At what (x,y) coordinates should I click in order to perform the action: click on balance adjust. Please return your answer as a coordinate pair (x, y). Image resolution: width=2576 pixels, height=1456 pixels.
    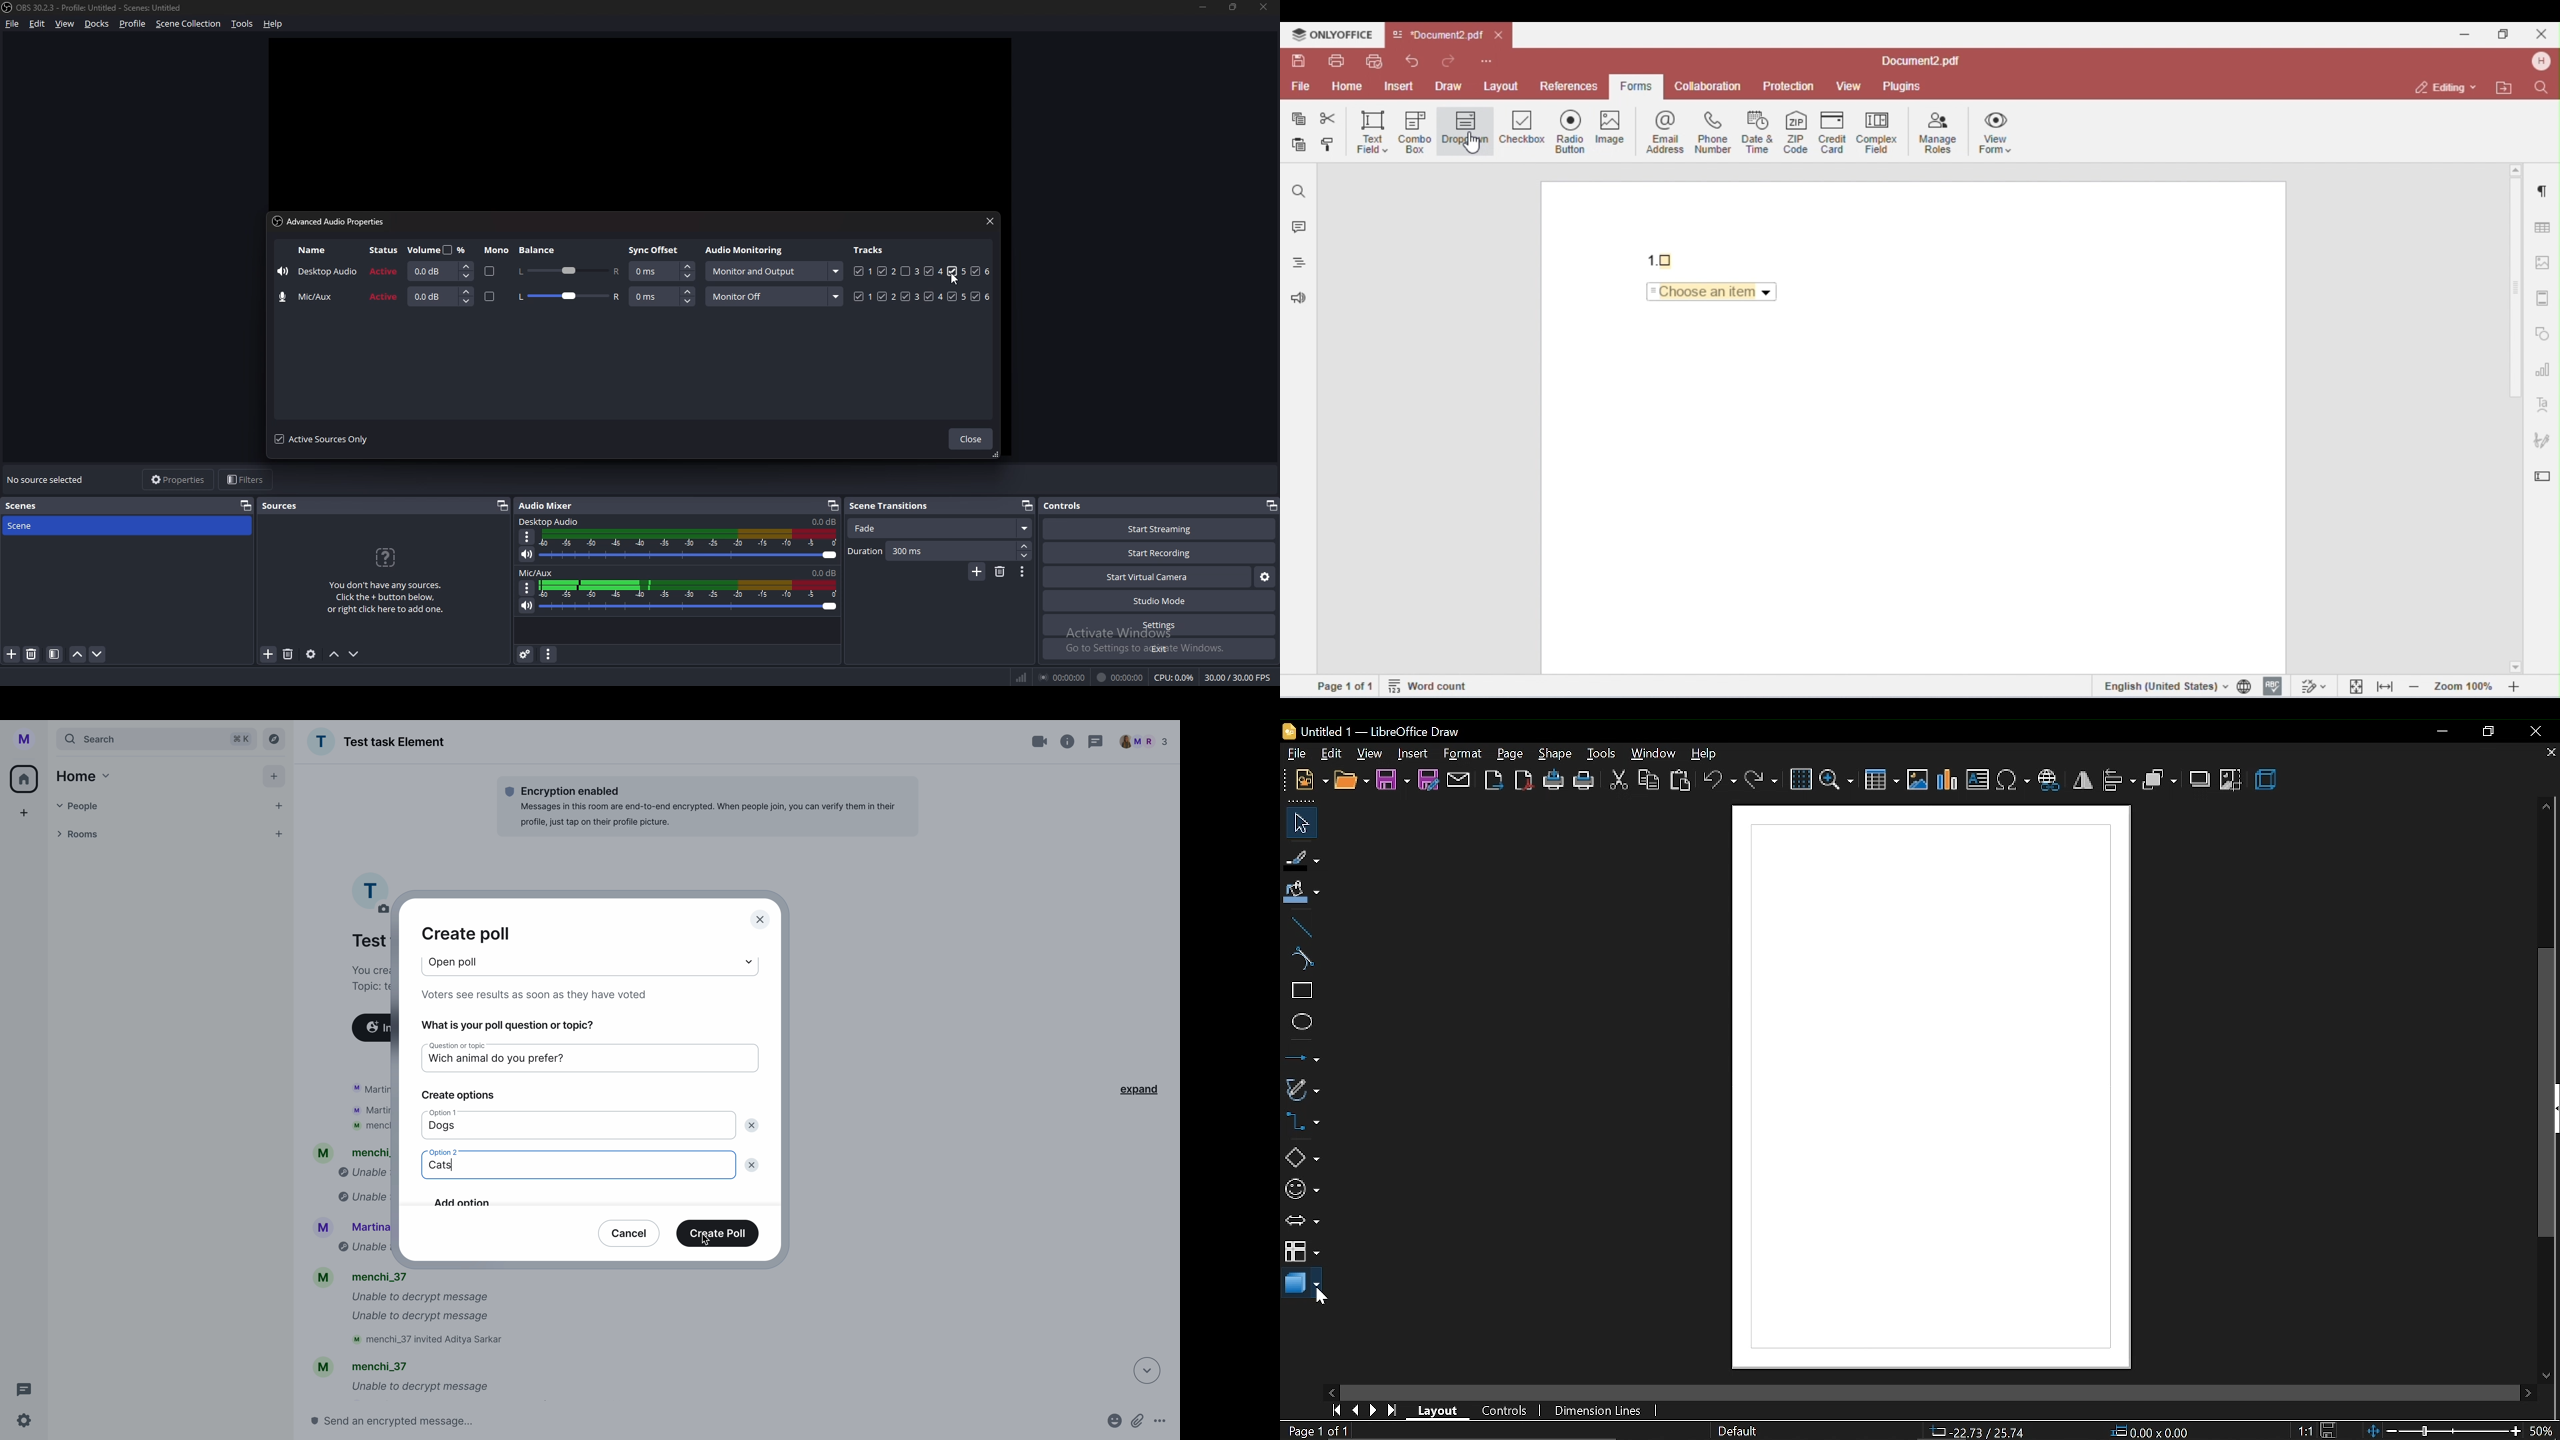
    Looking at the image, I should click on (568, 270).